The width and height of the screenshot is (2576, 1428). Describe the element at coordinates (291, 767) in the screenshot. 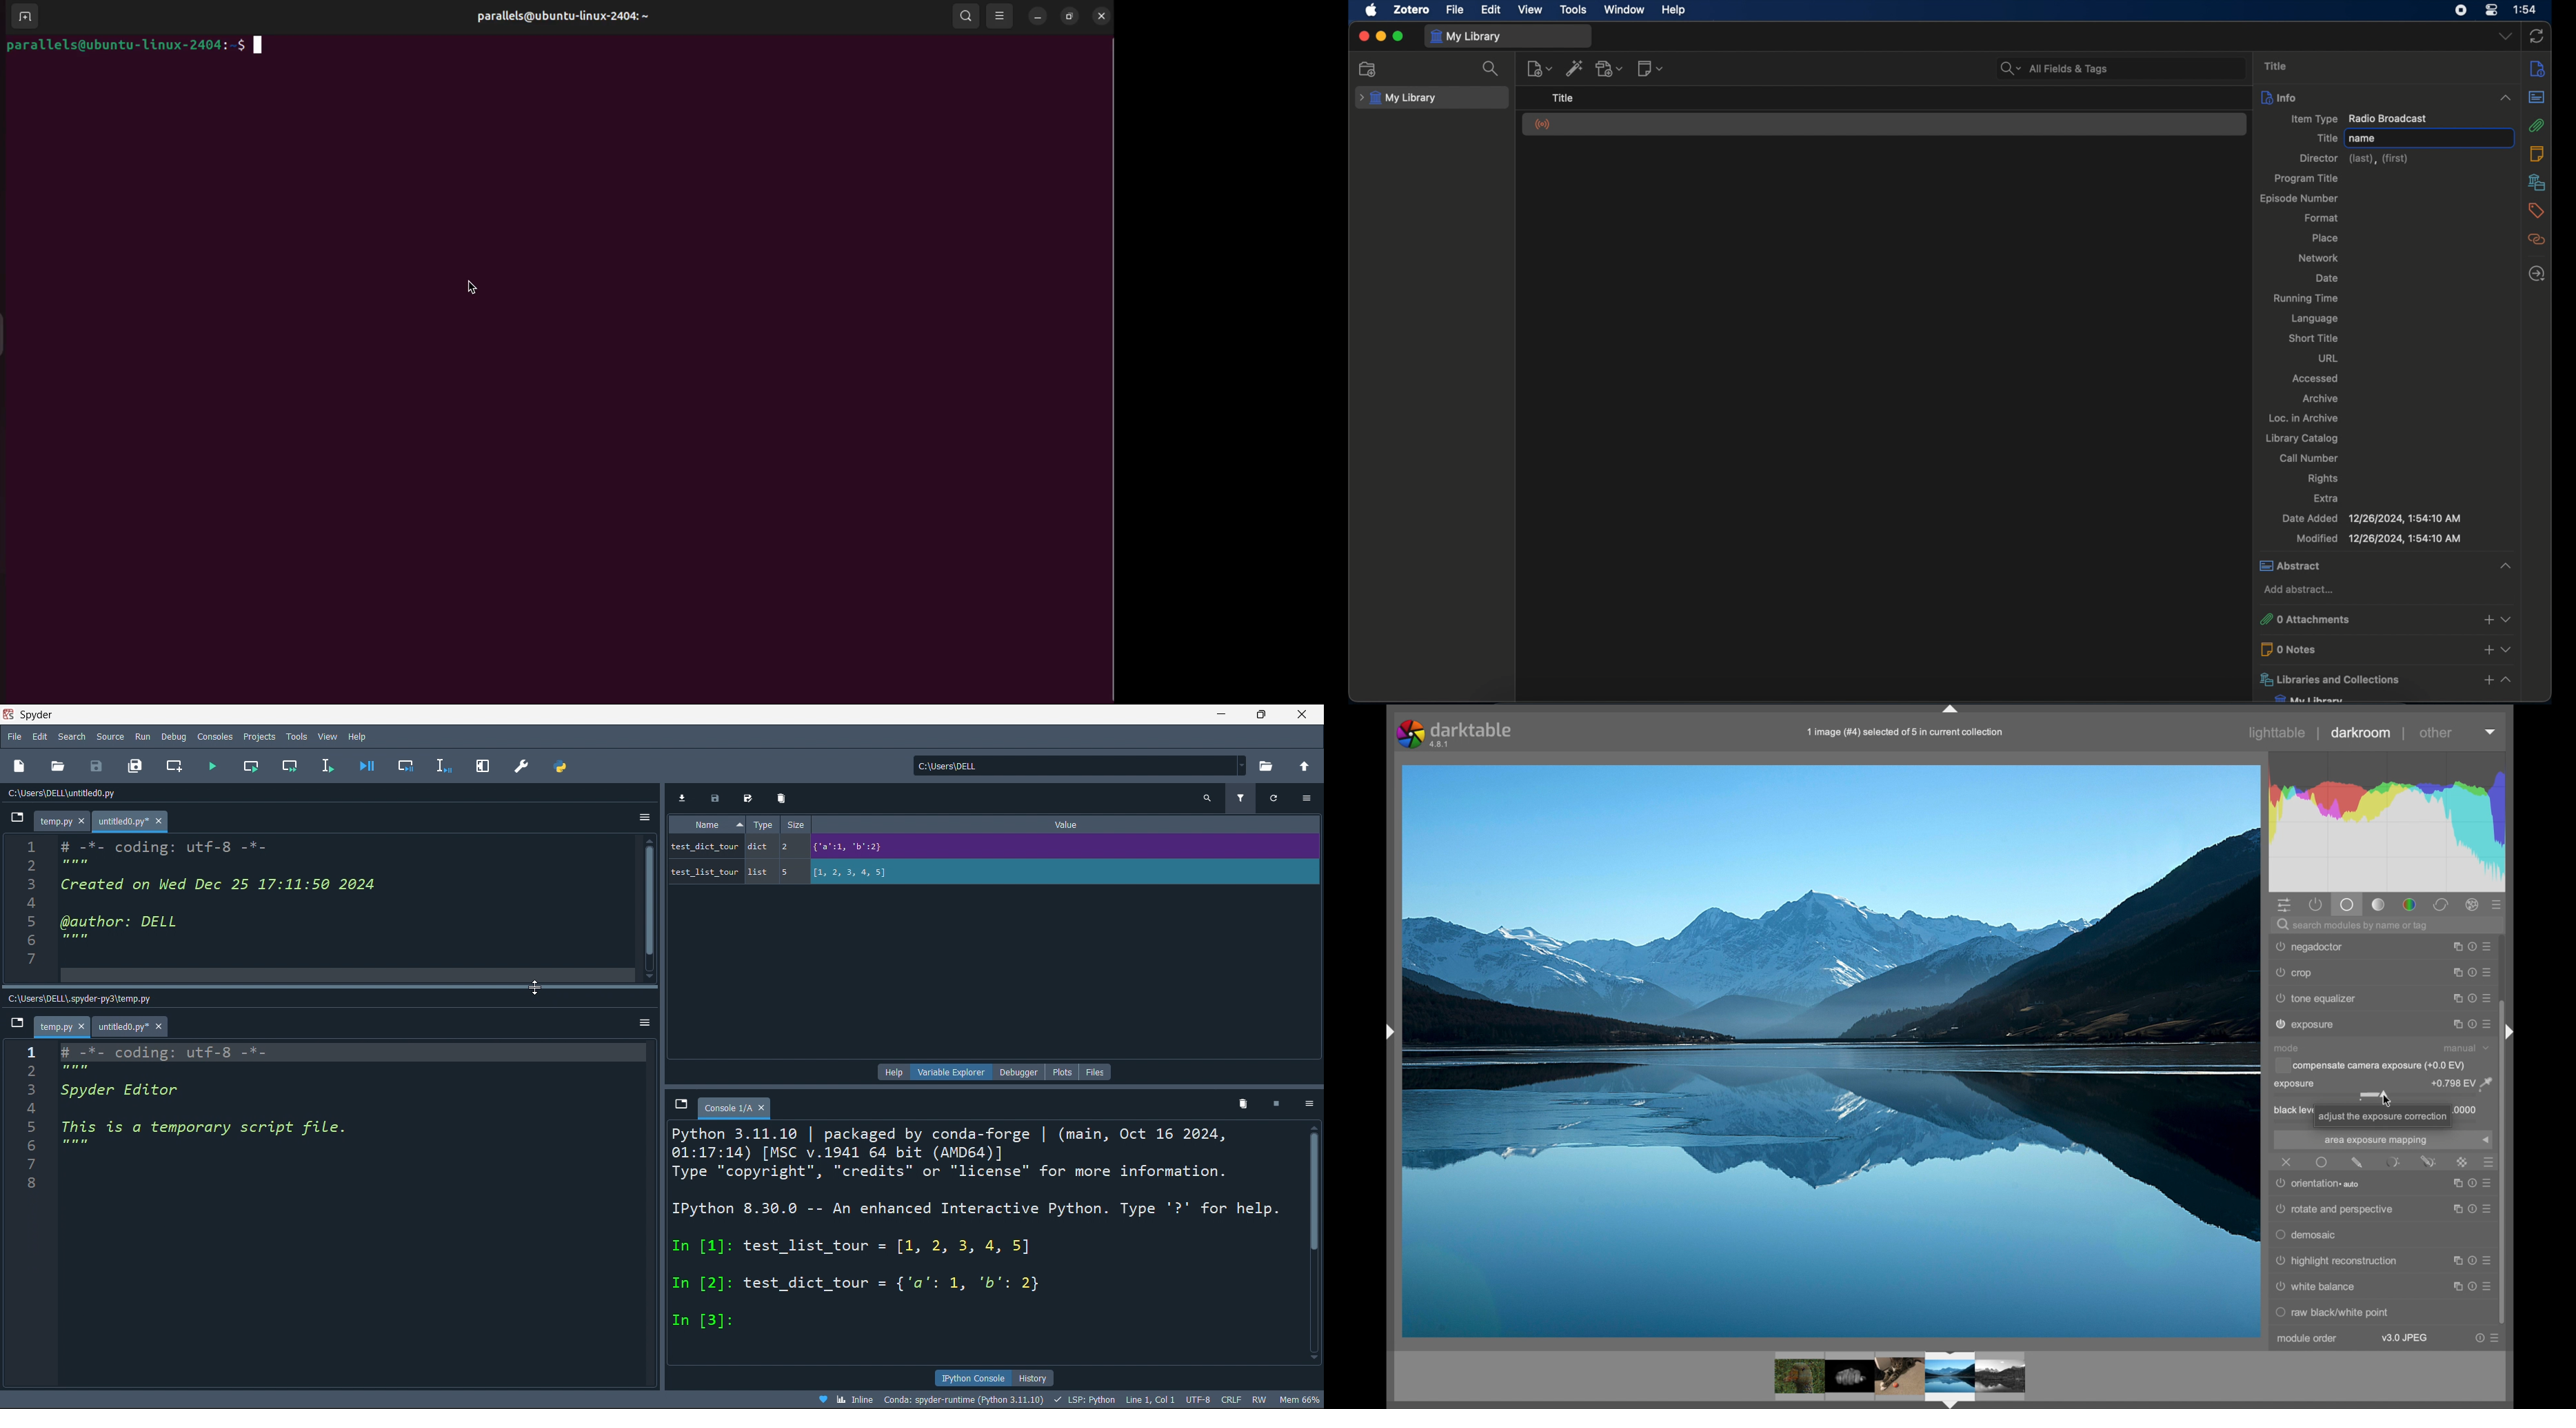

I see `run cell and move` at that location.